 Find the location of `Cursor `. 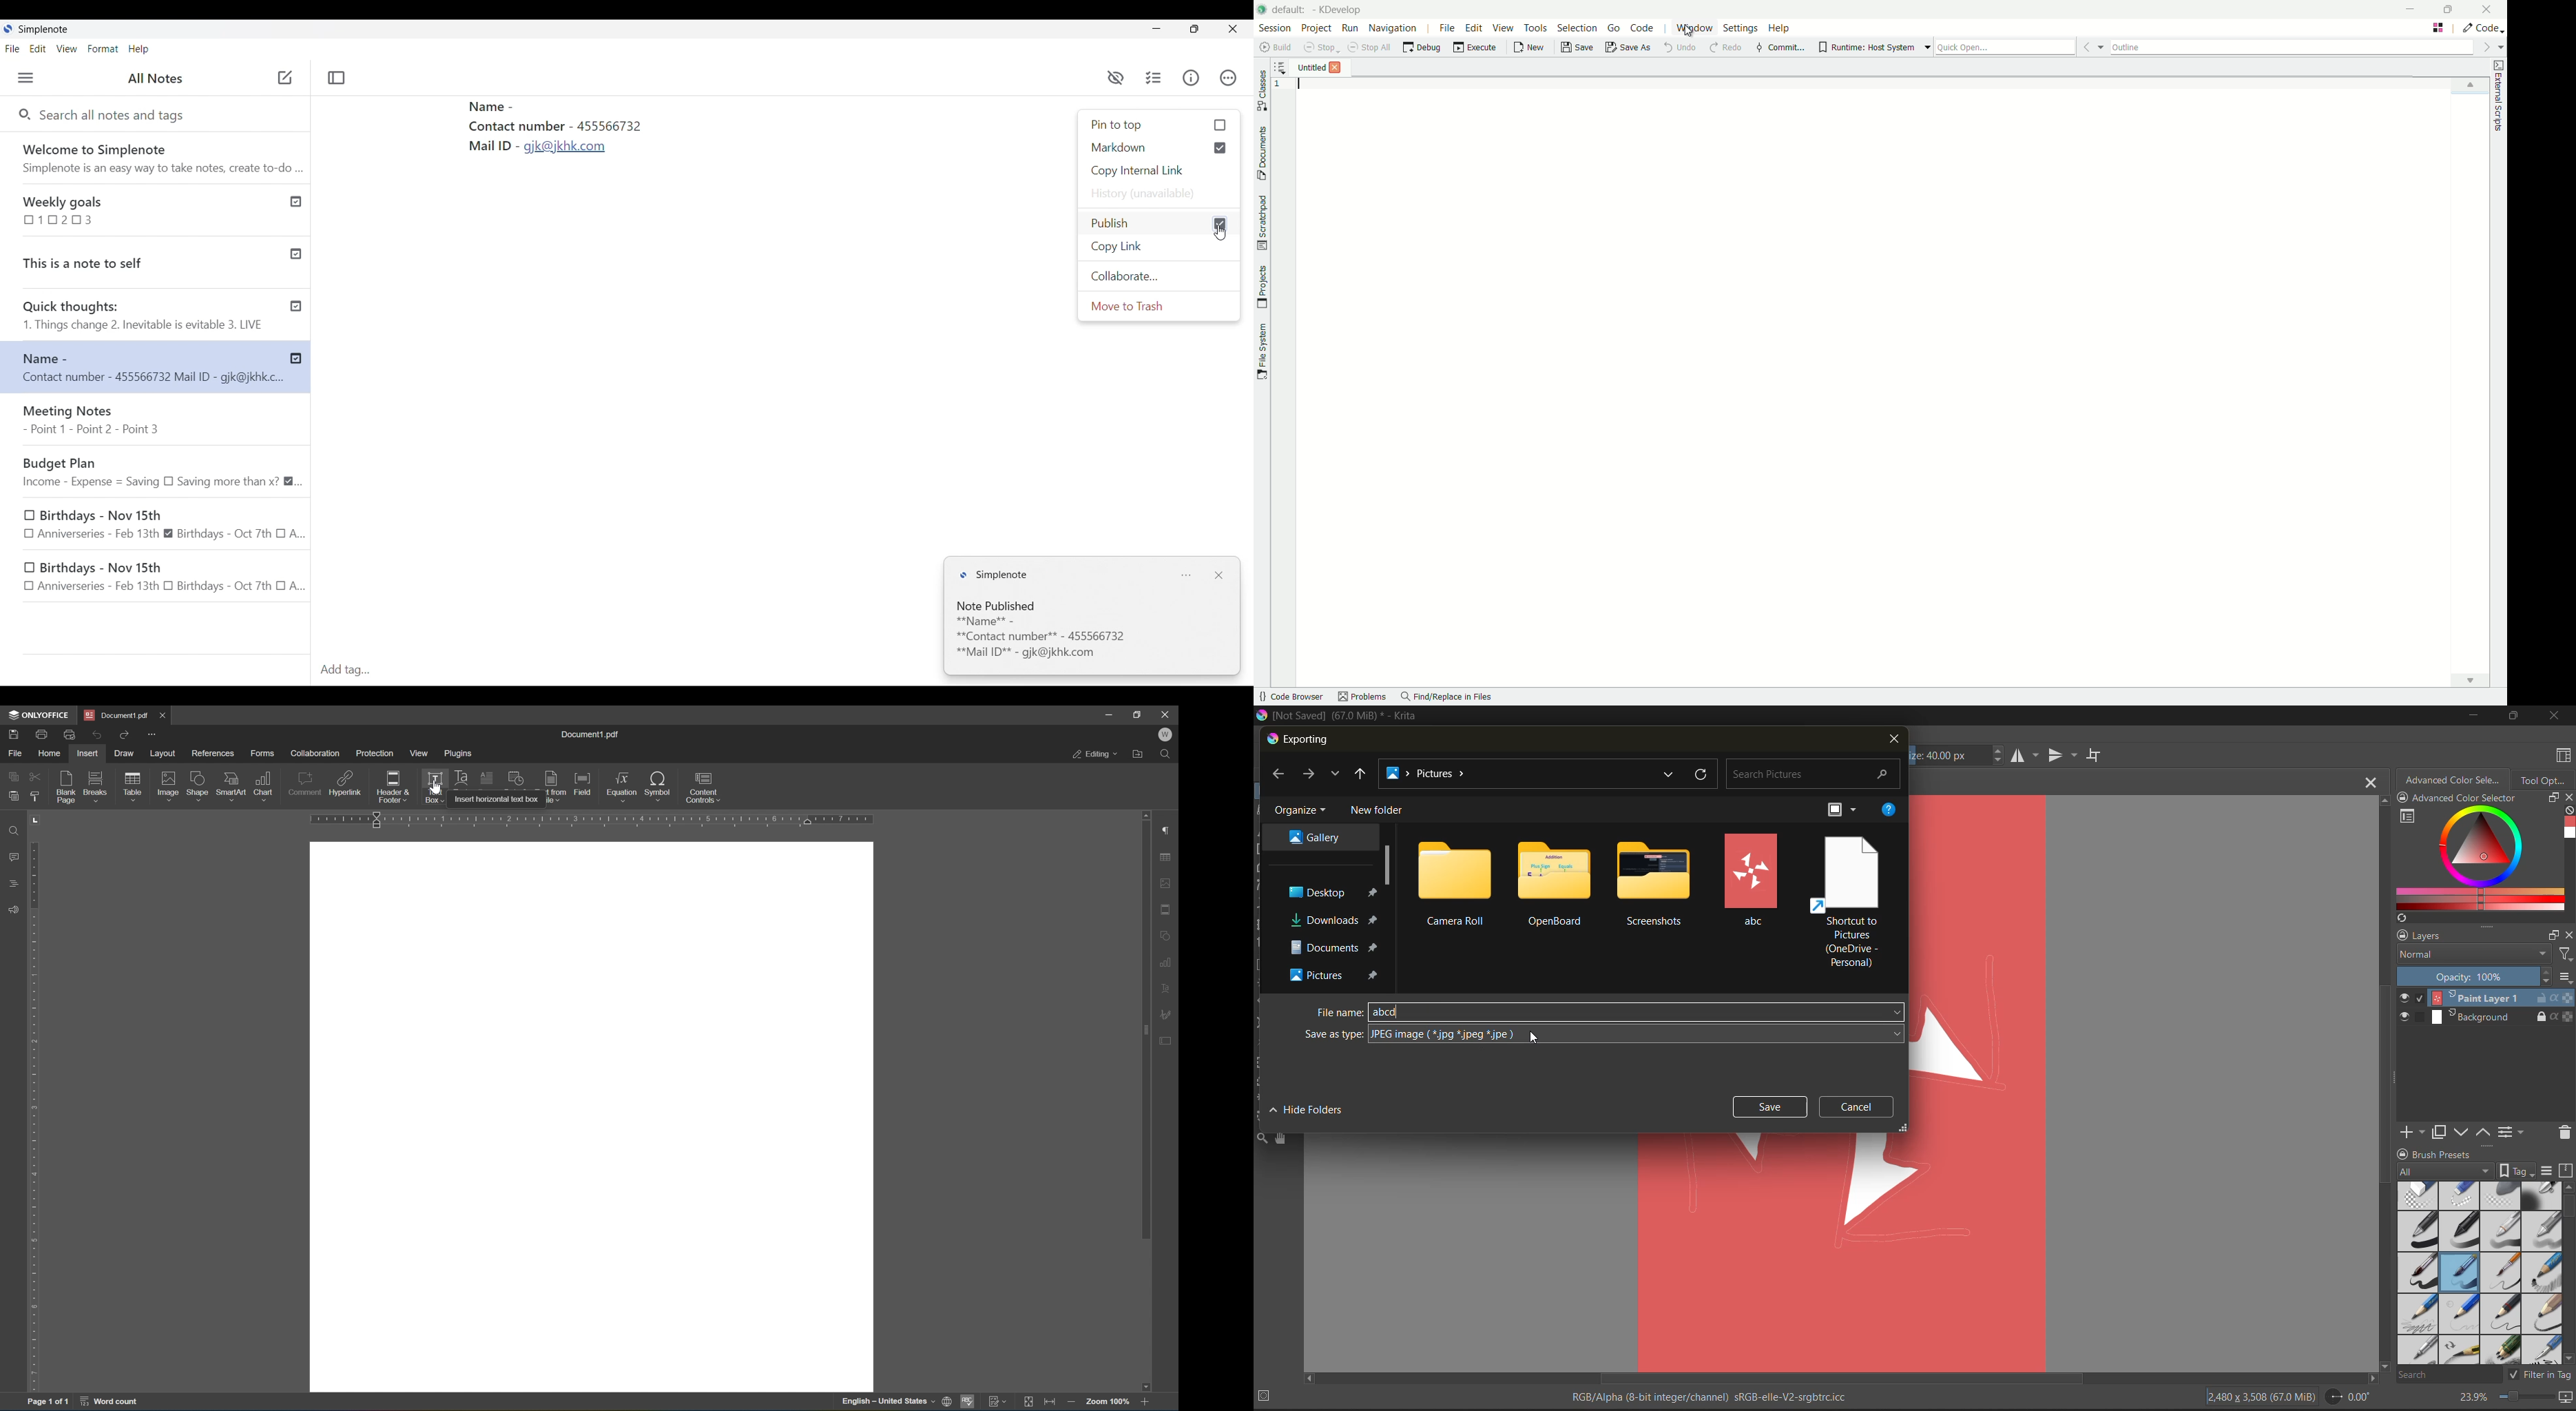

Cursor  is located at coordinates (1222, 233).